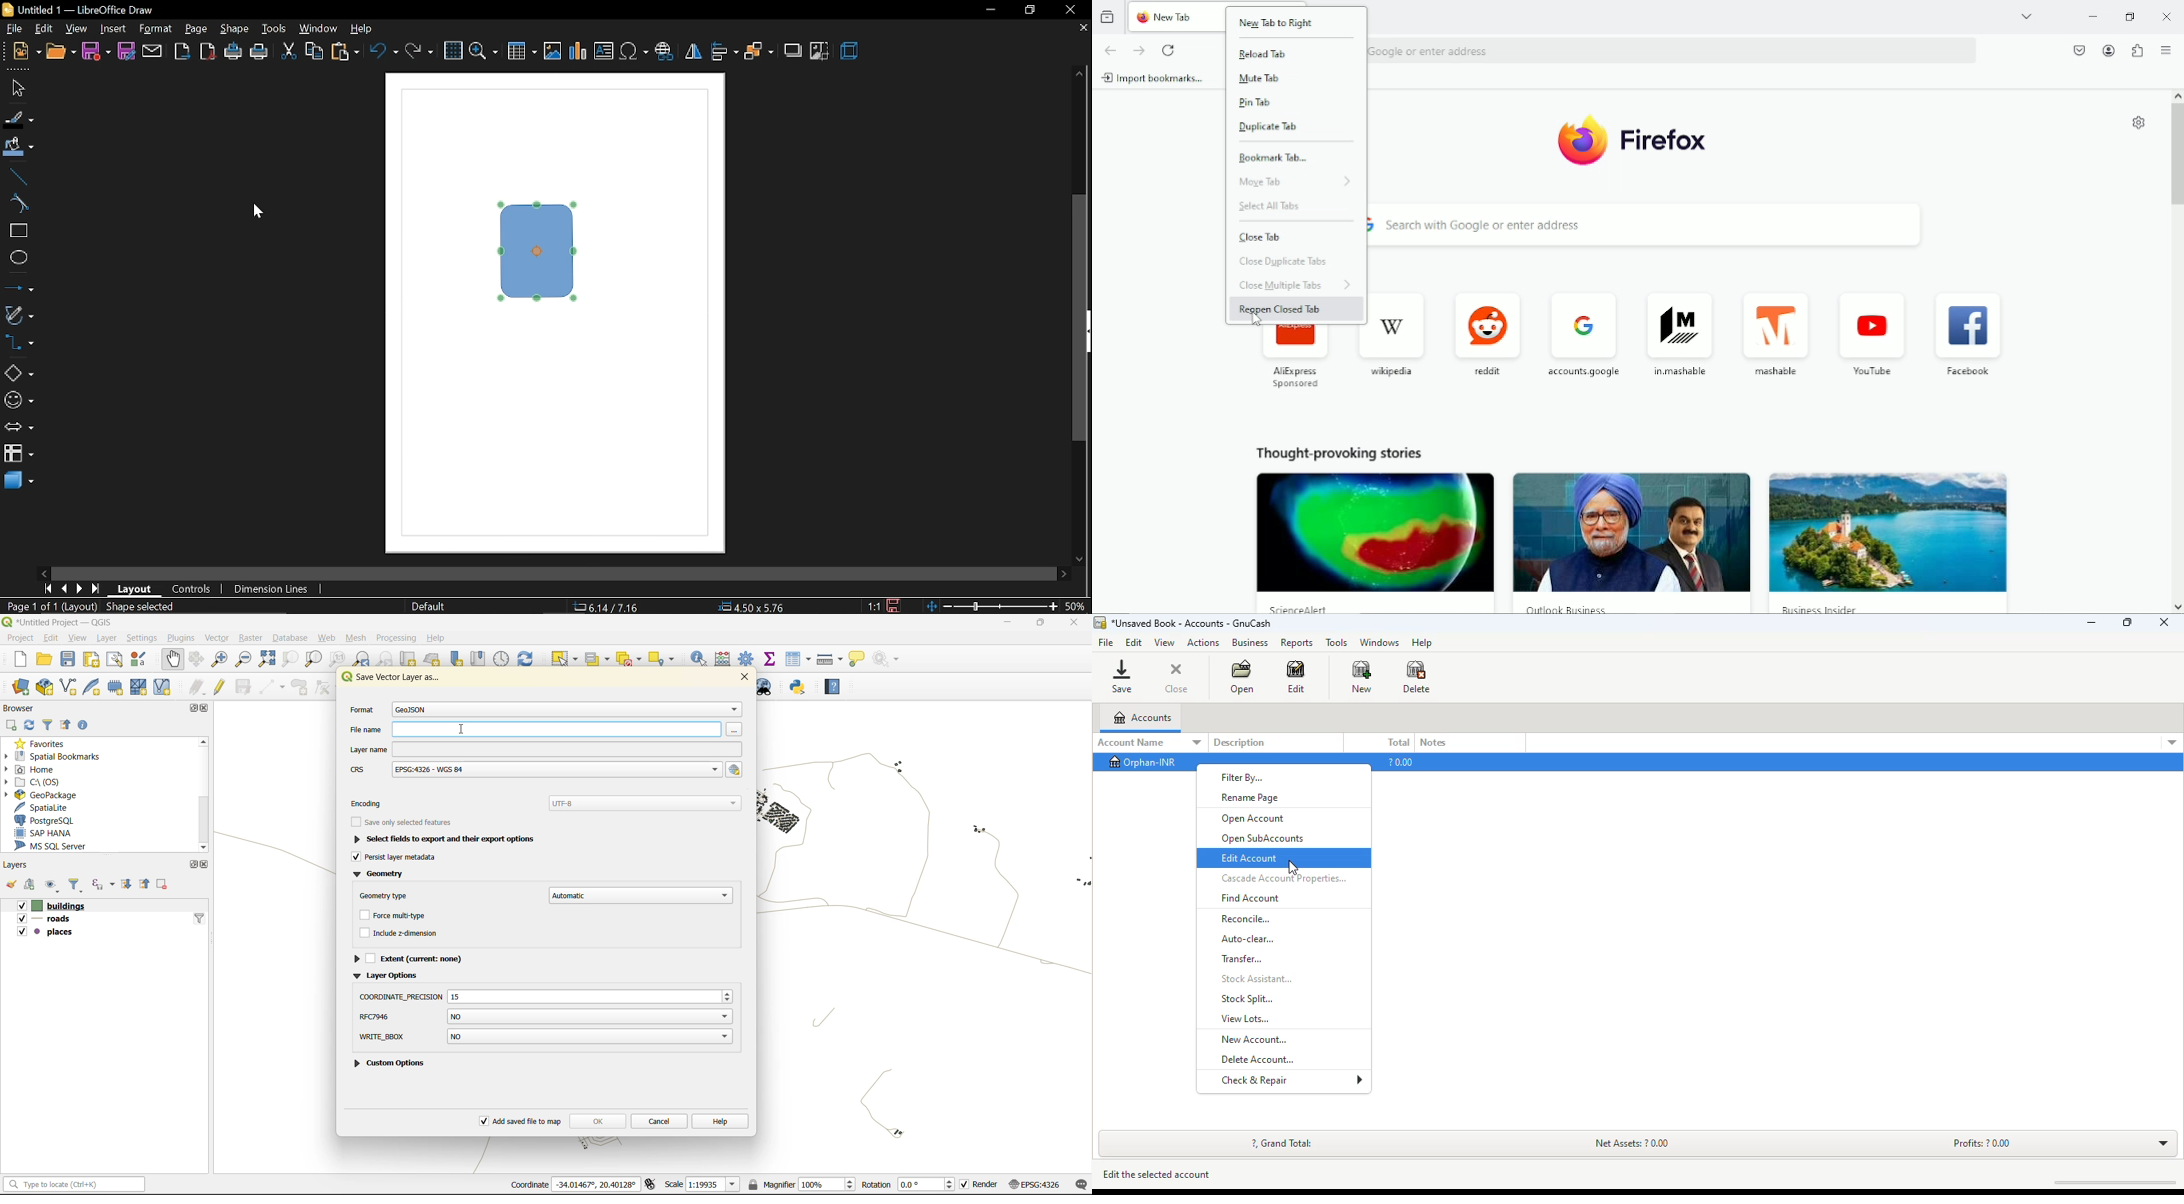  What do you see at coordinates (521, 1122) in the screenshot?
I see `add saved file to map` at bounding box center [521, 1122].